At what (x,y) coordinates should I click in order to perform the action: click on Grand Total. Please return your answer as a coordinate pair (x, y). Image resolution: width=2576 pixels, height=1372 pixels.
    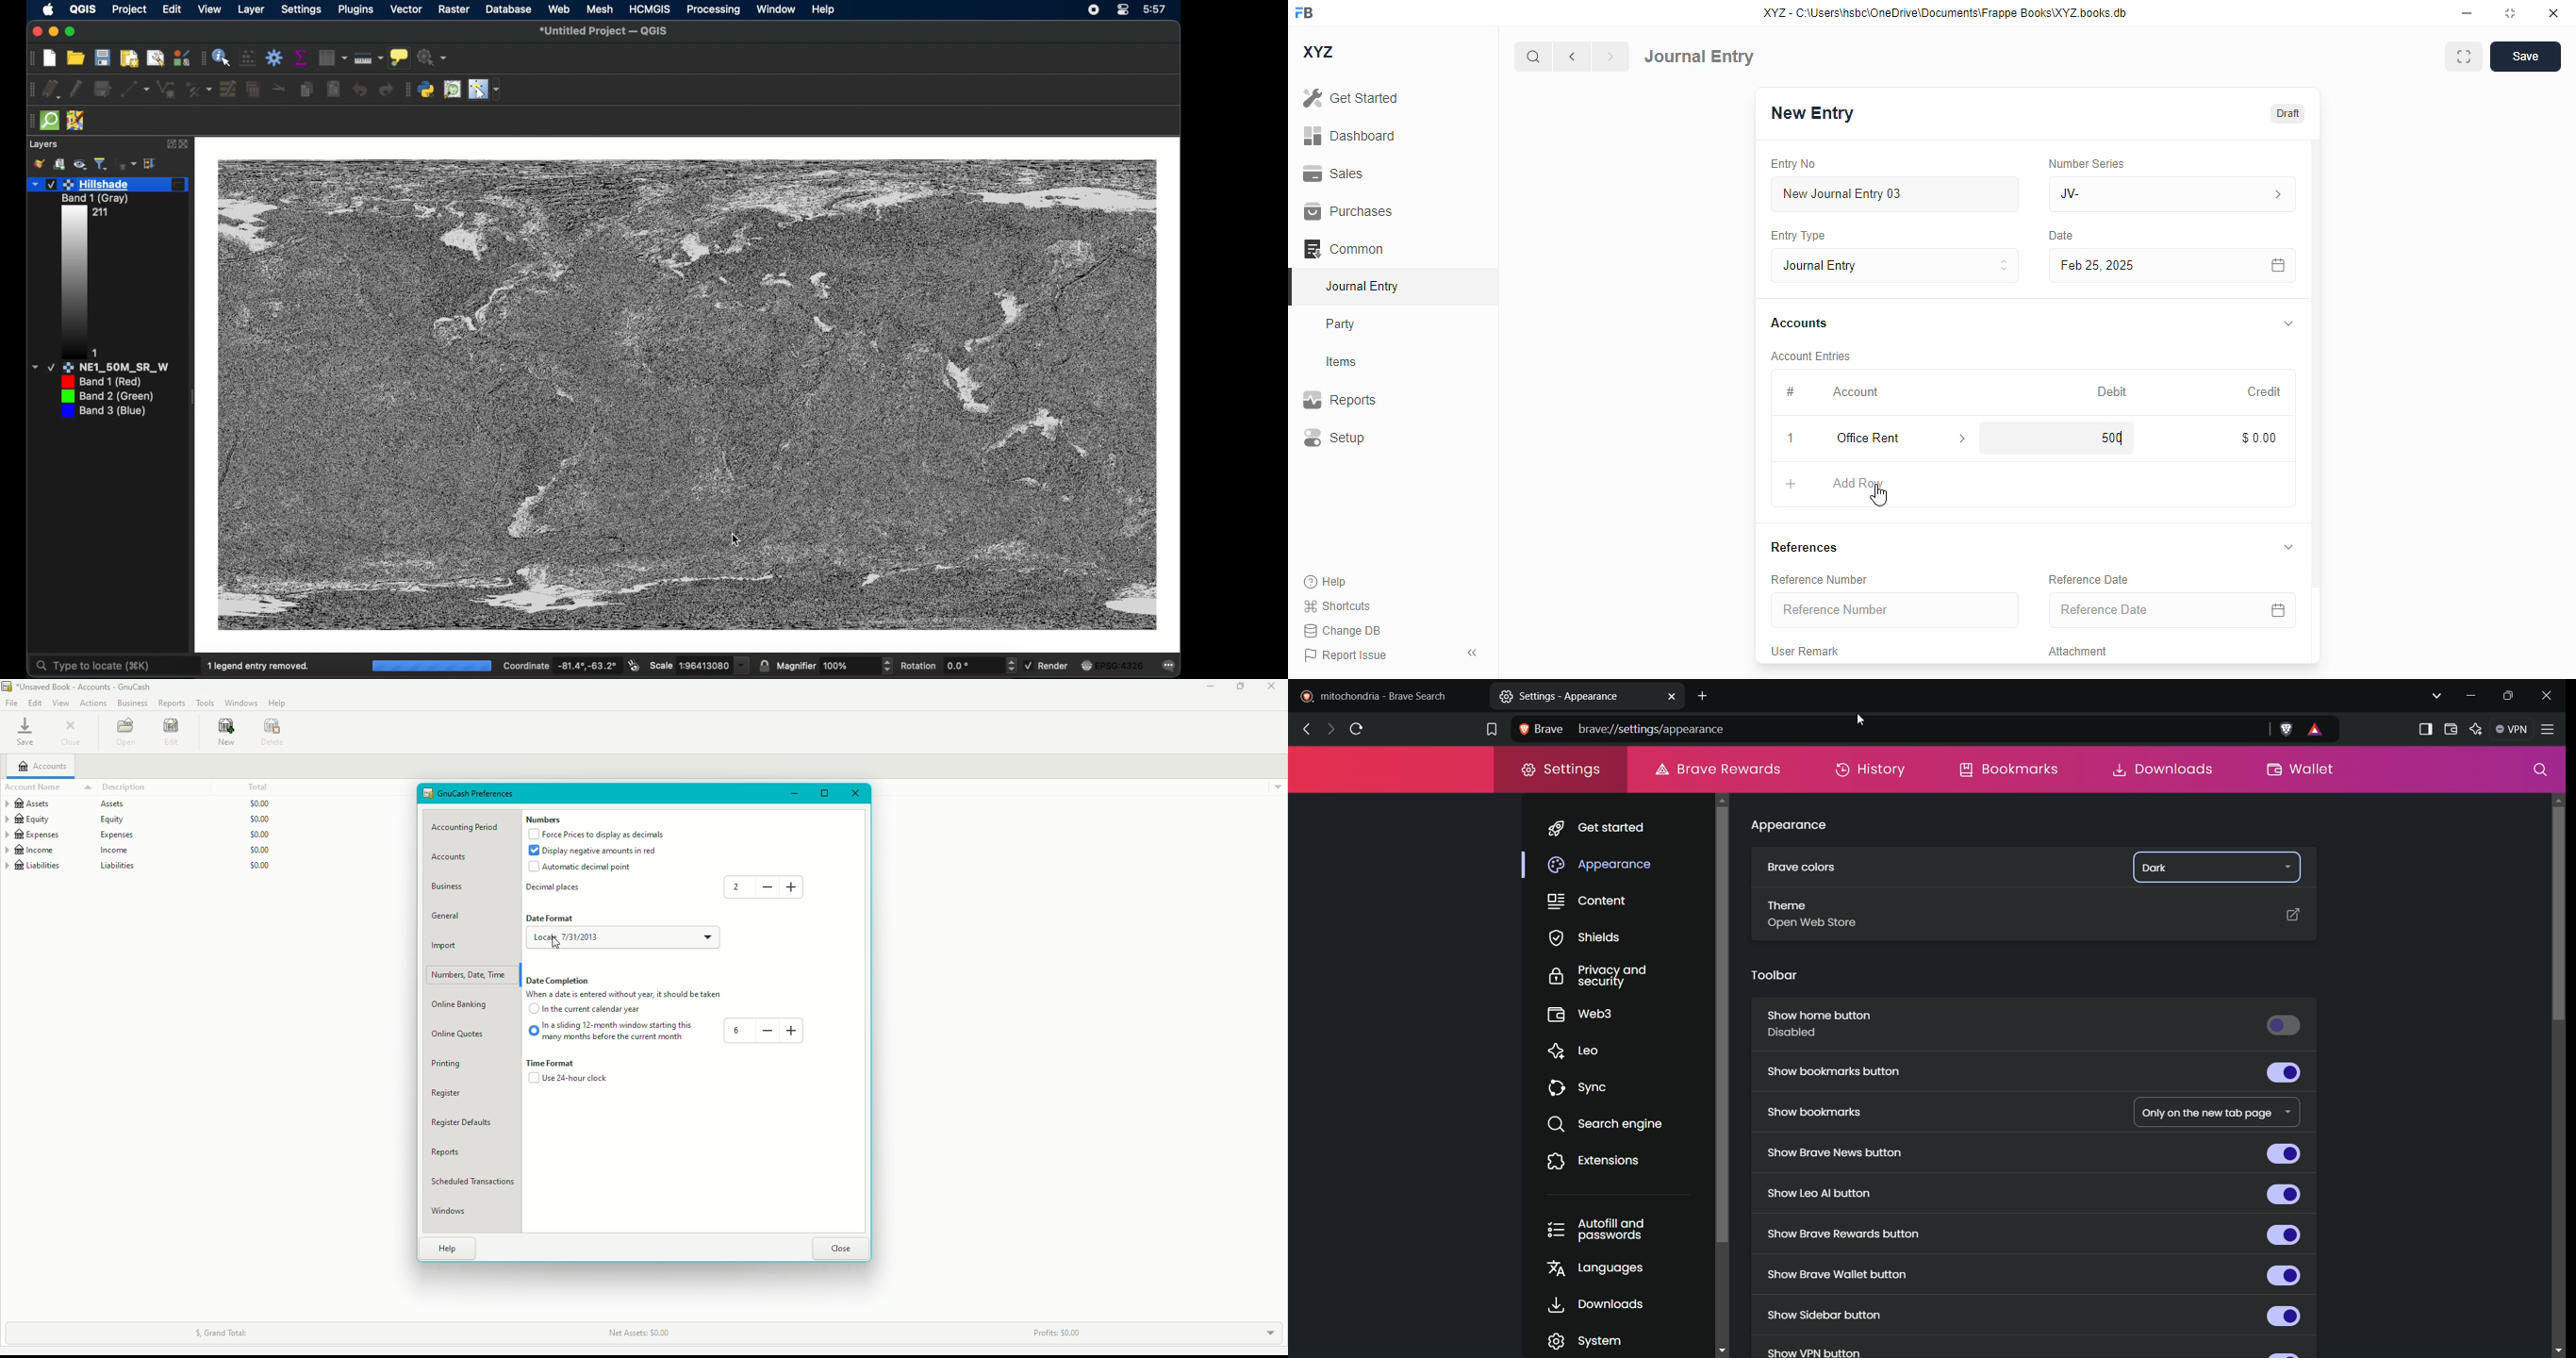
    Looking at the image, I should click on (225, 1330).